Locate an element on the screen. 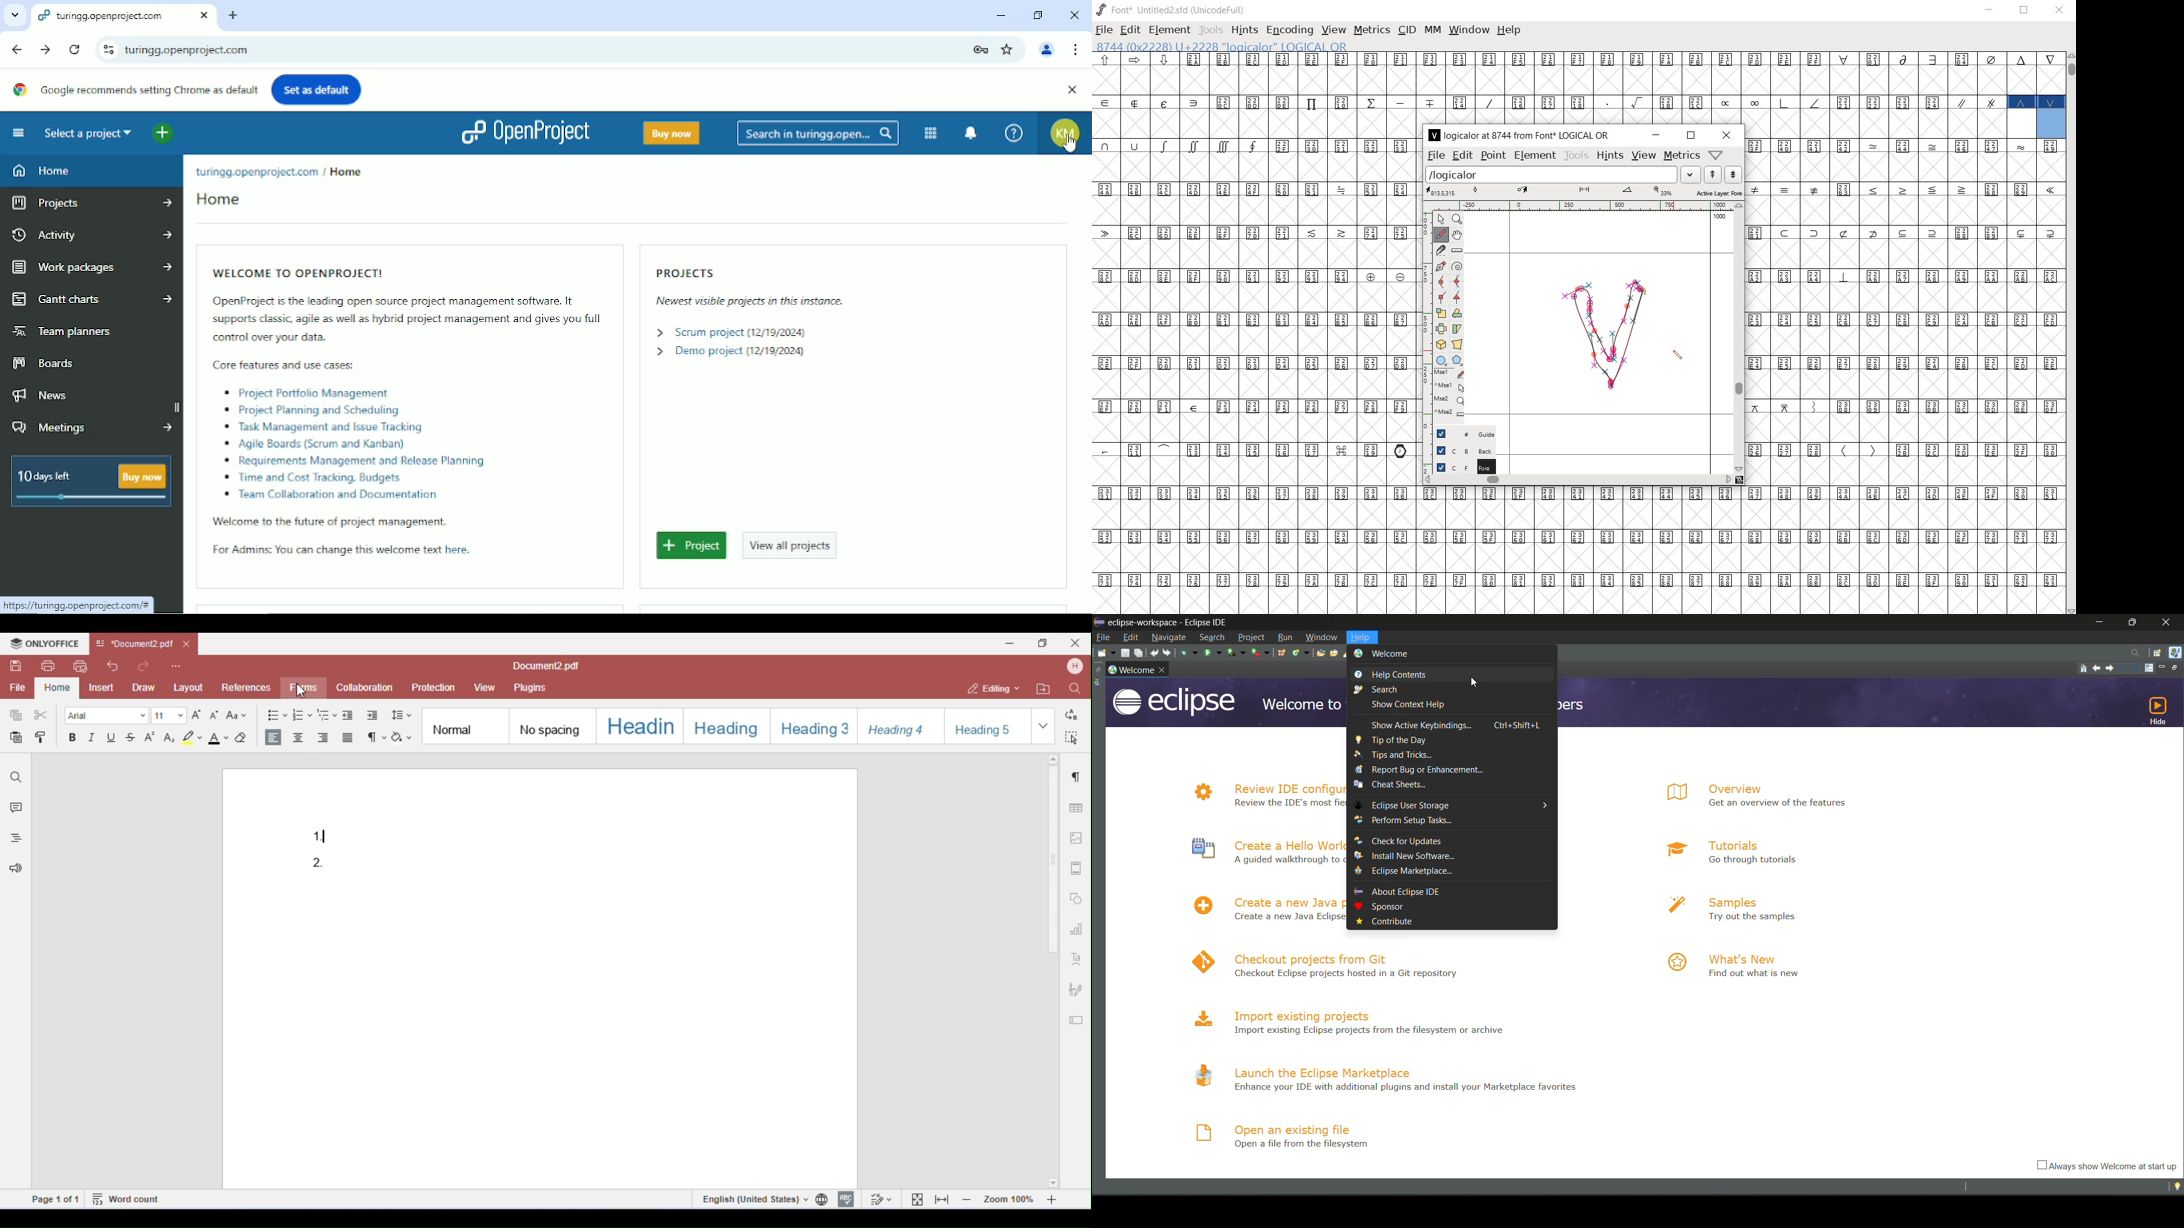 This screenshot has height=1232, width=2184. metrics is located at coordinates (1682, 155).